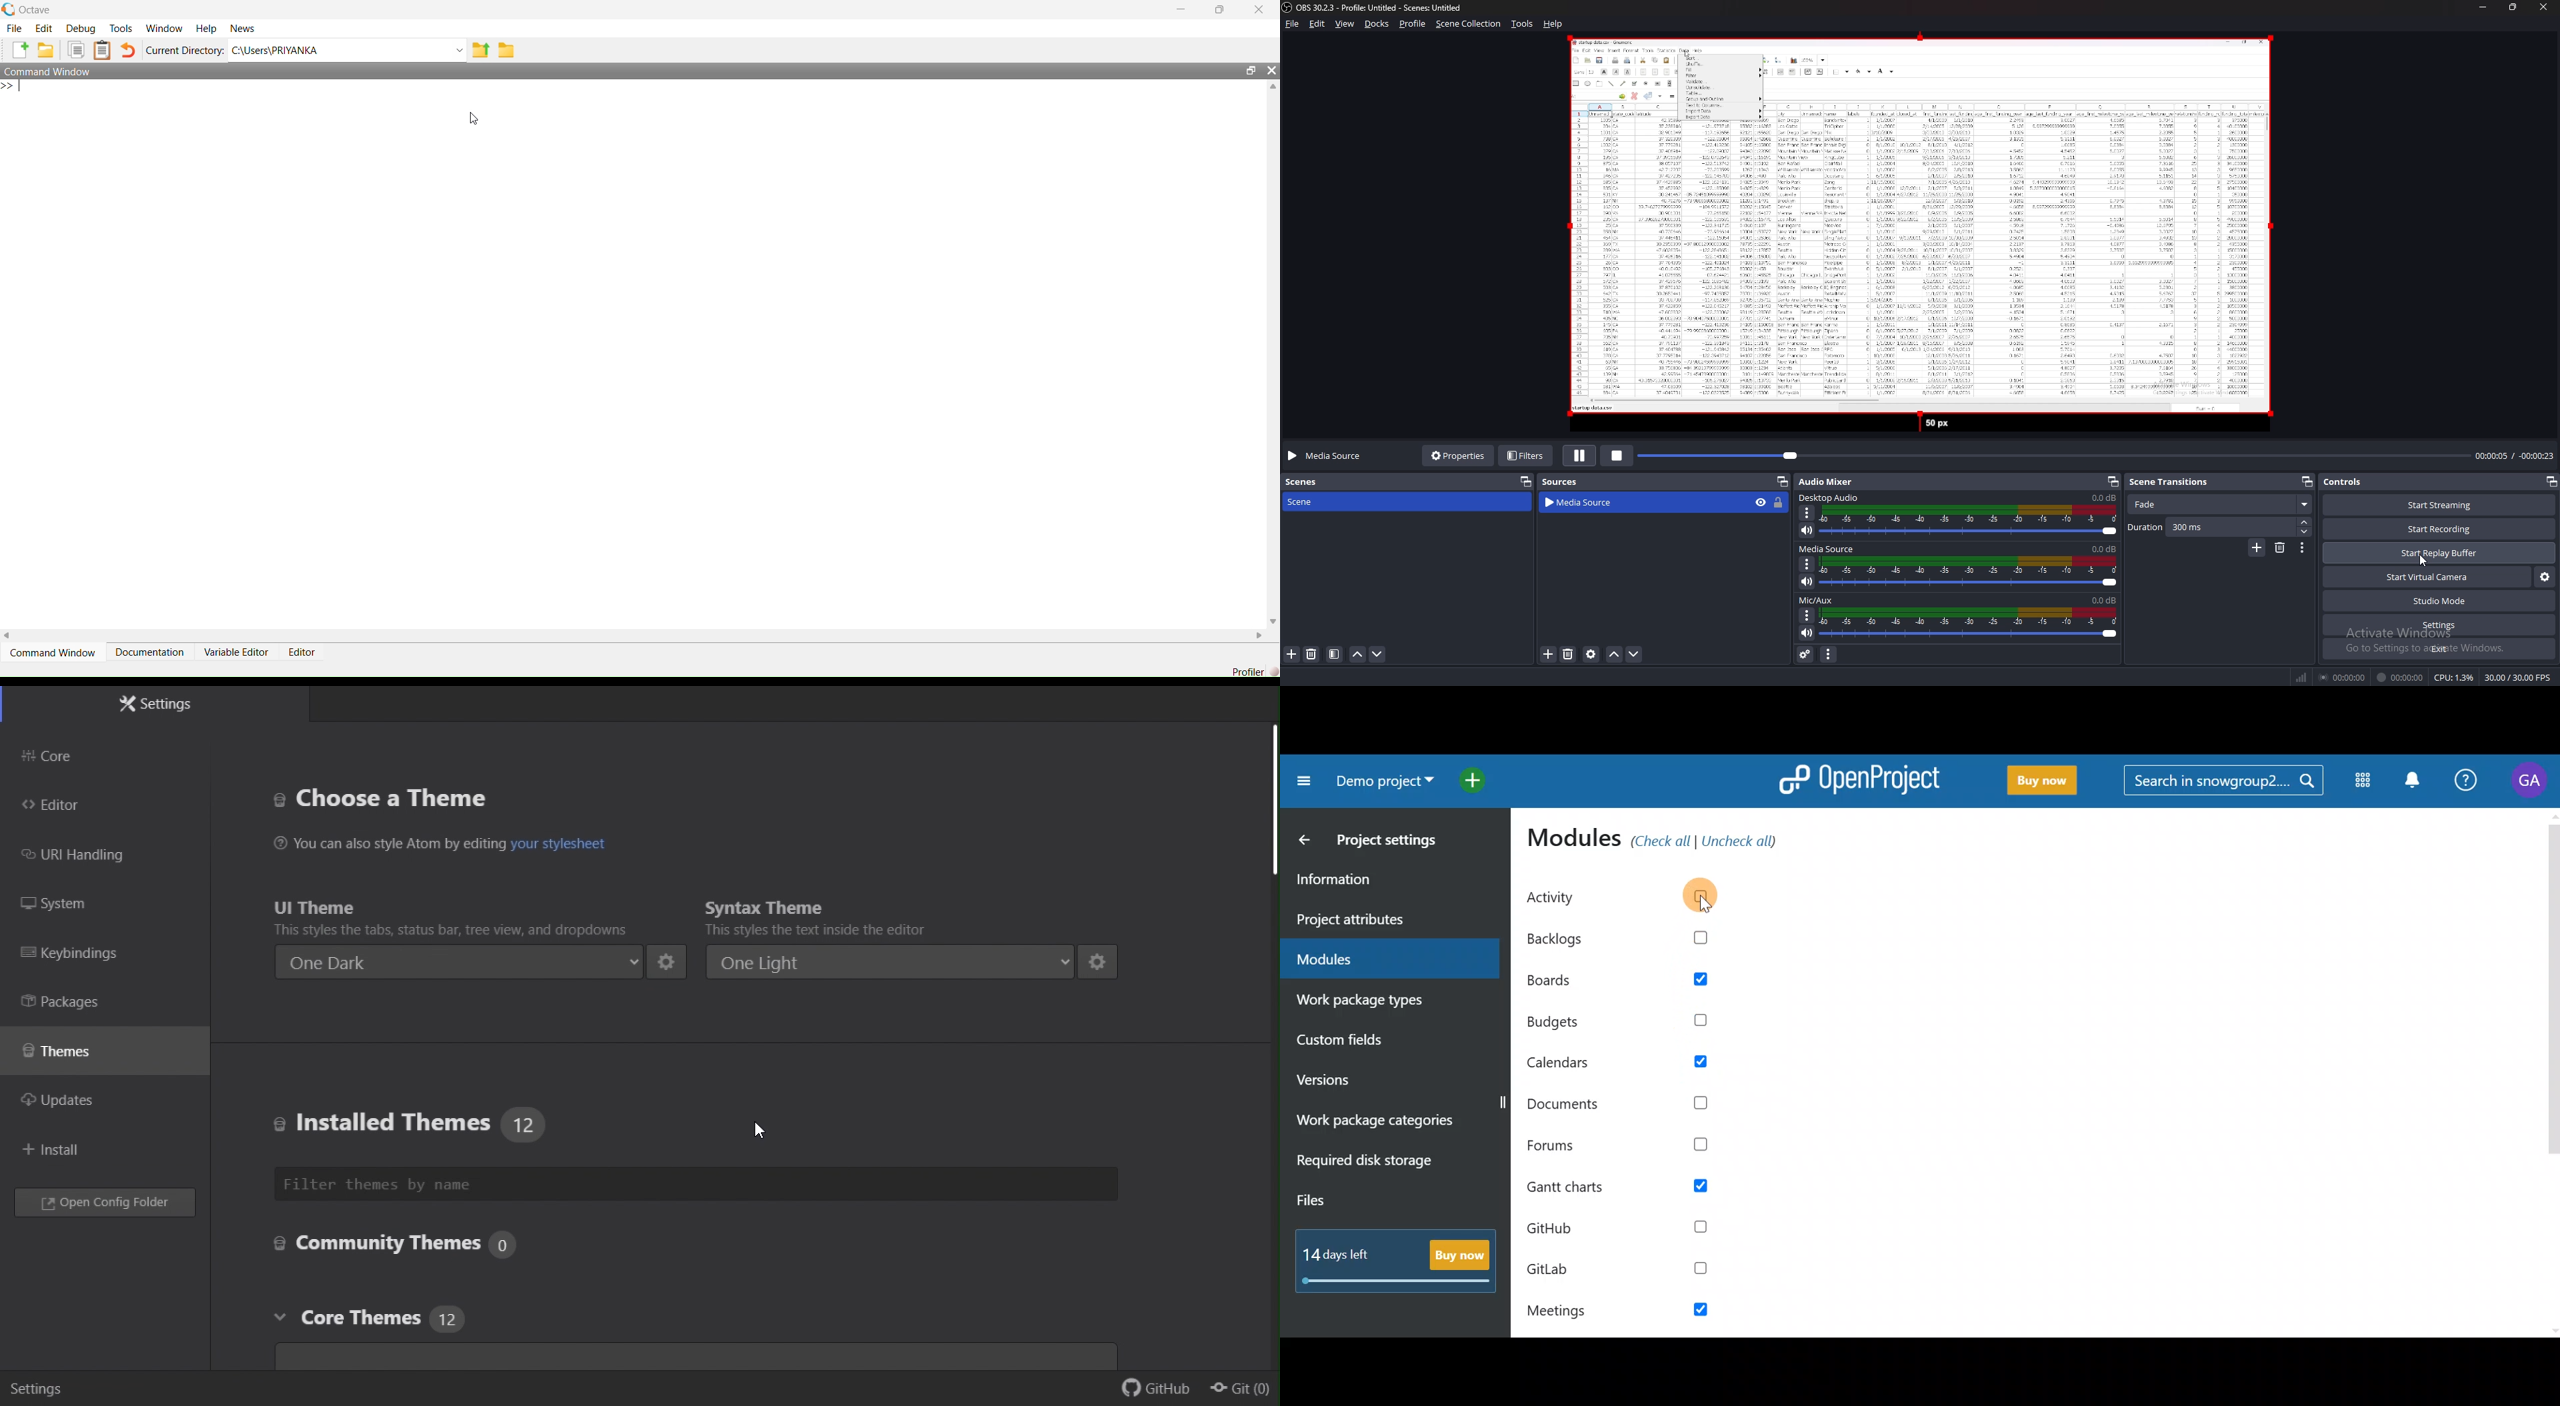 This screenshot has height=1428, width=2576. Describe the element at coordinates (2438, 649) in the screenshot. I see `exit` at that location.